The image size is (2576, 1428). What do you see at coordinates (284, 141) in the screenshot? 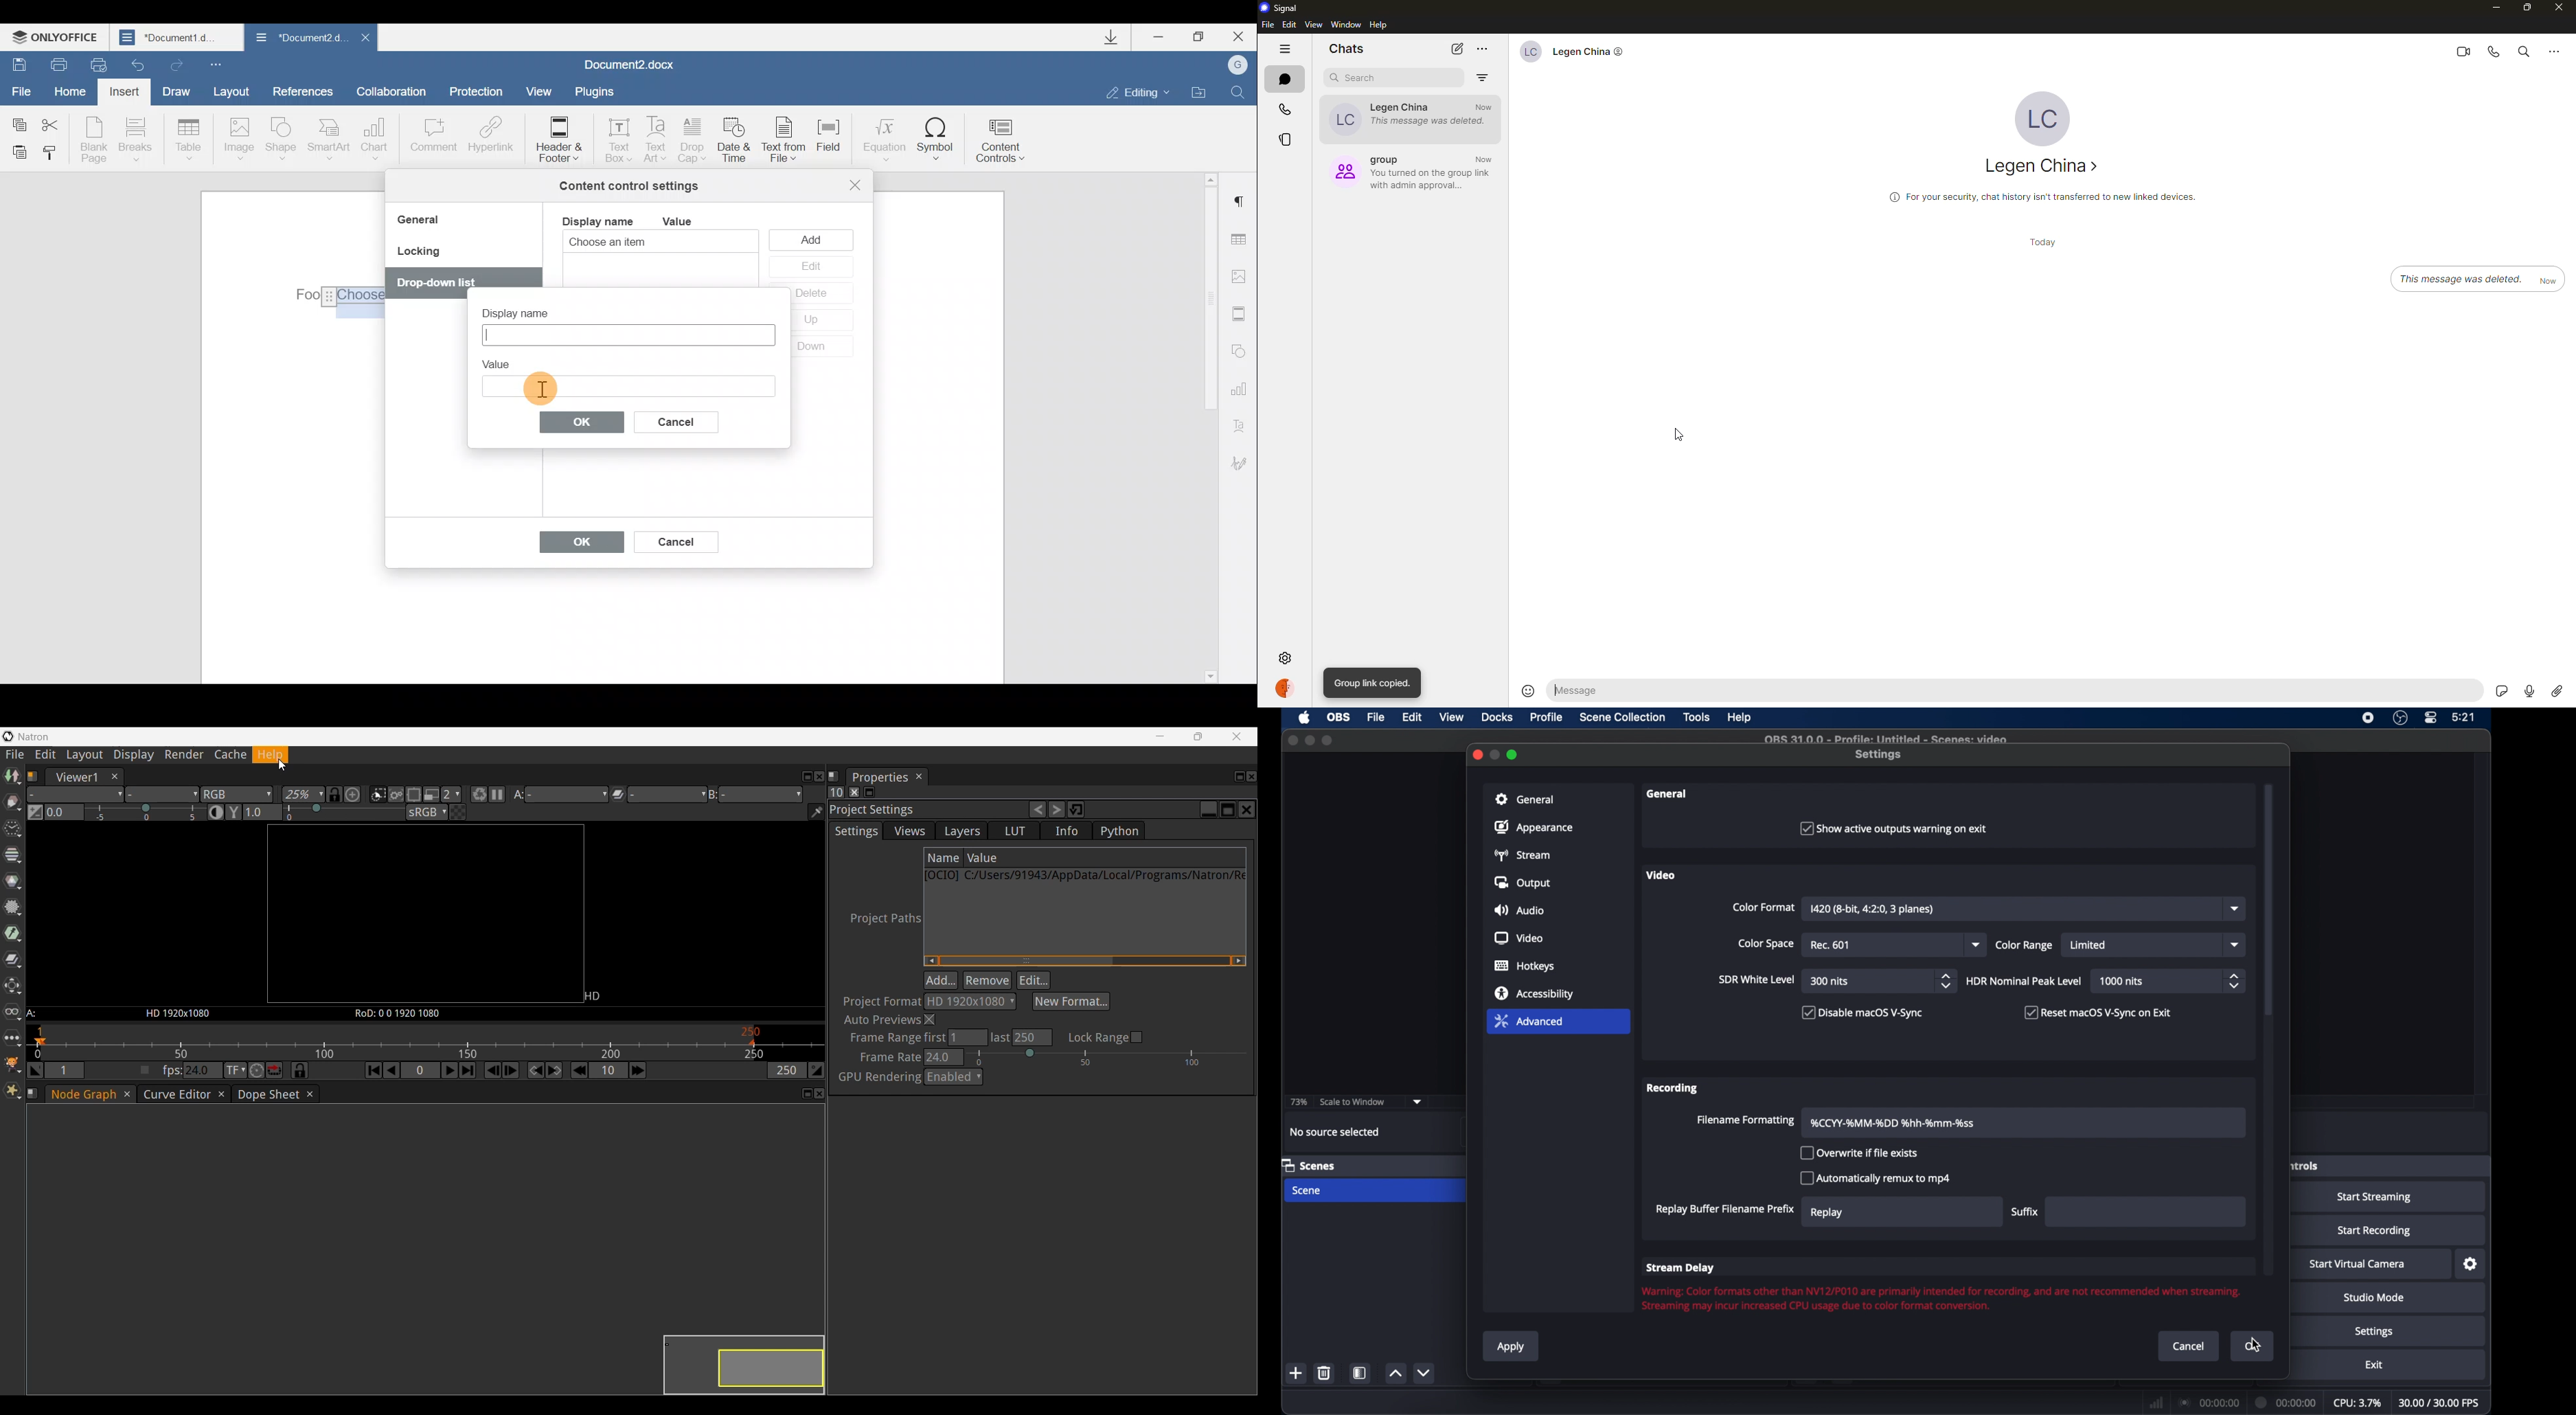
I see `Shape` at bounding box center [284, 141].